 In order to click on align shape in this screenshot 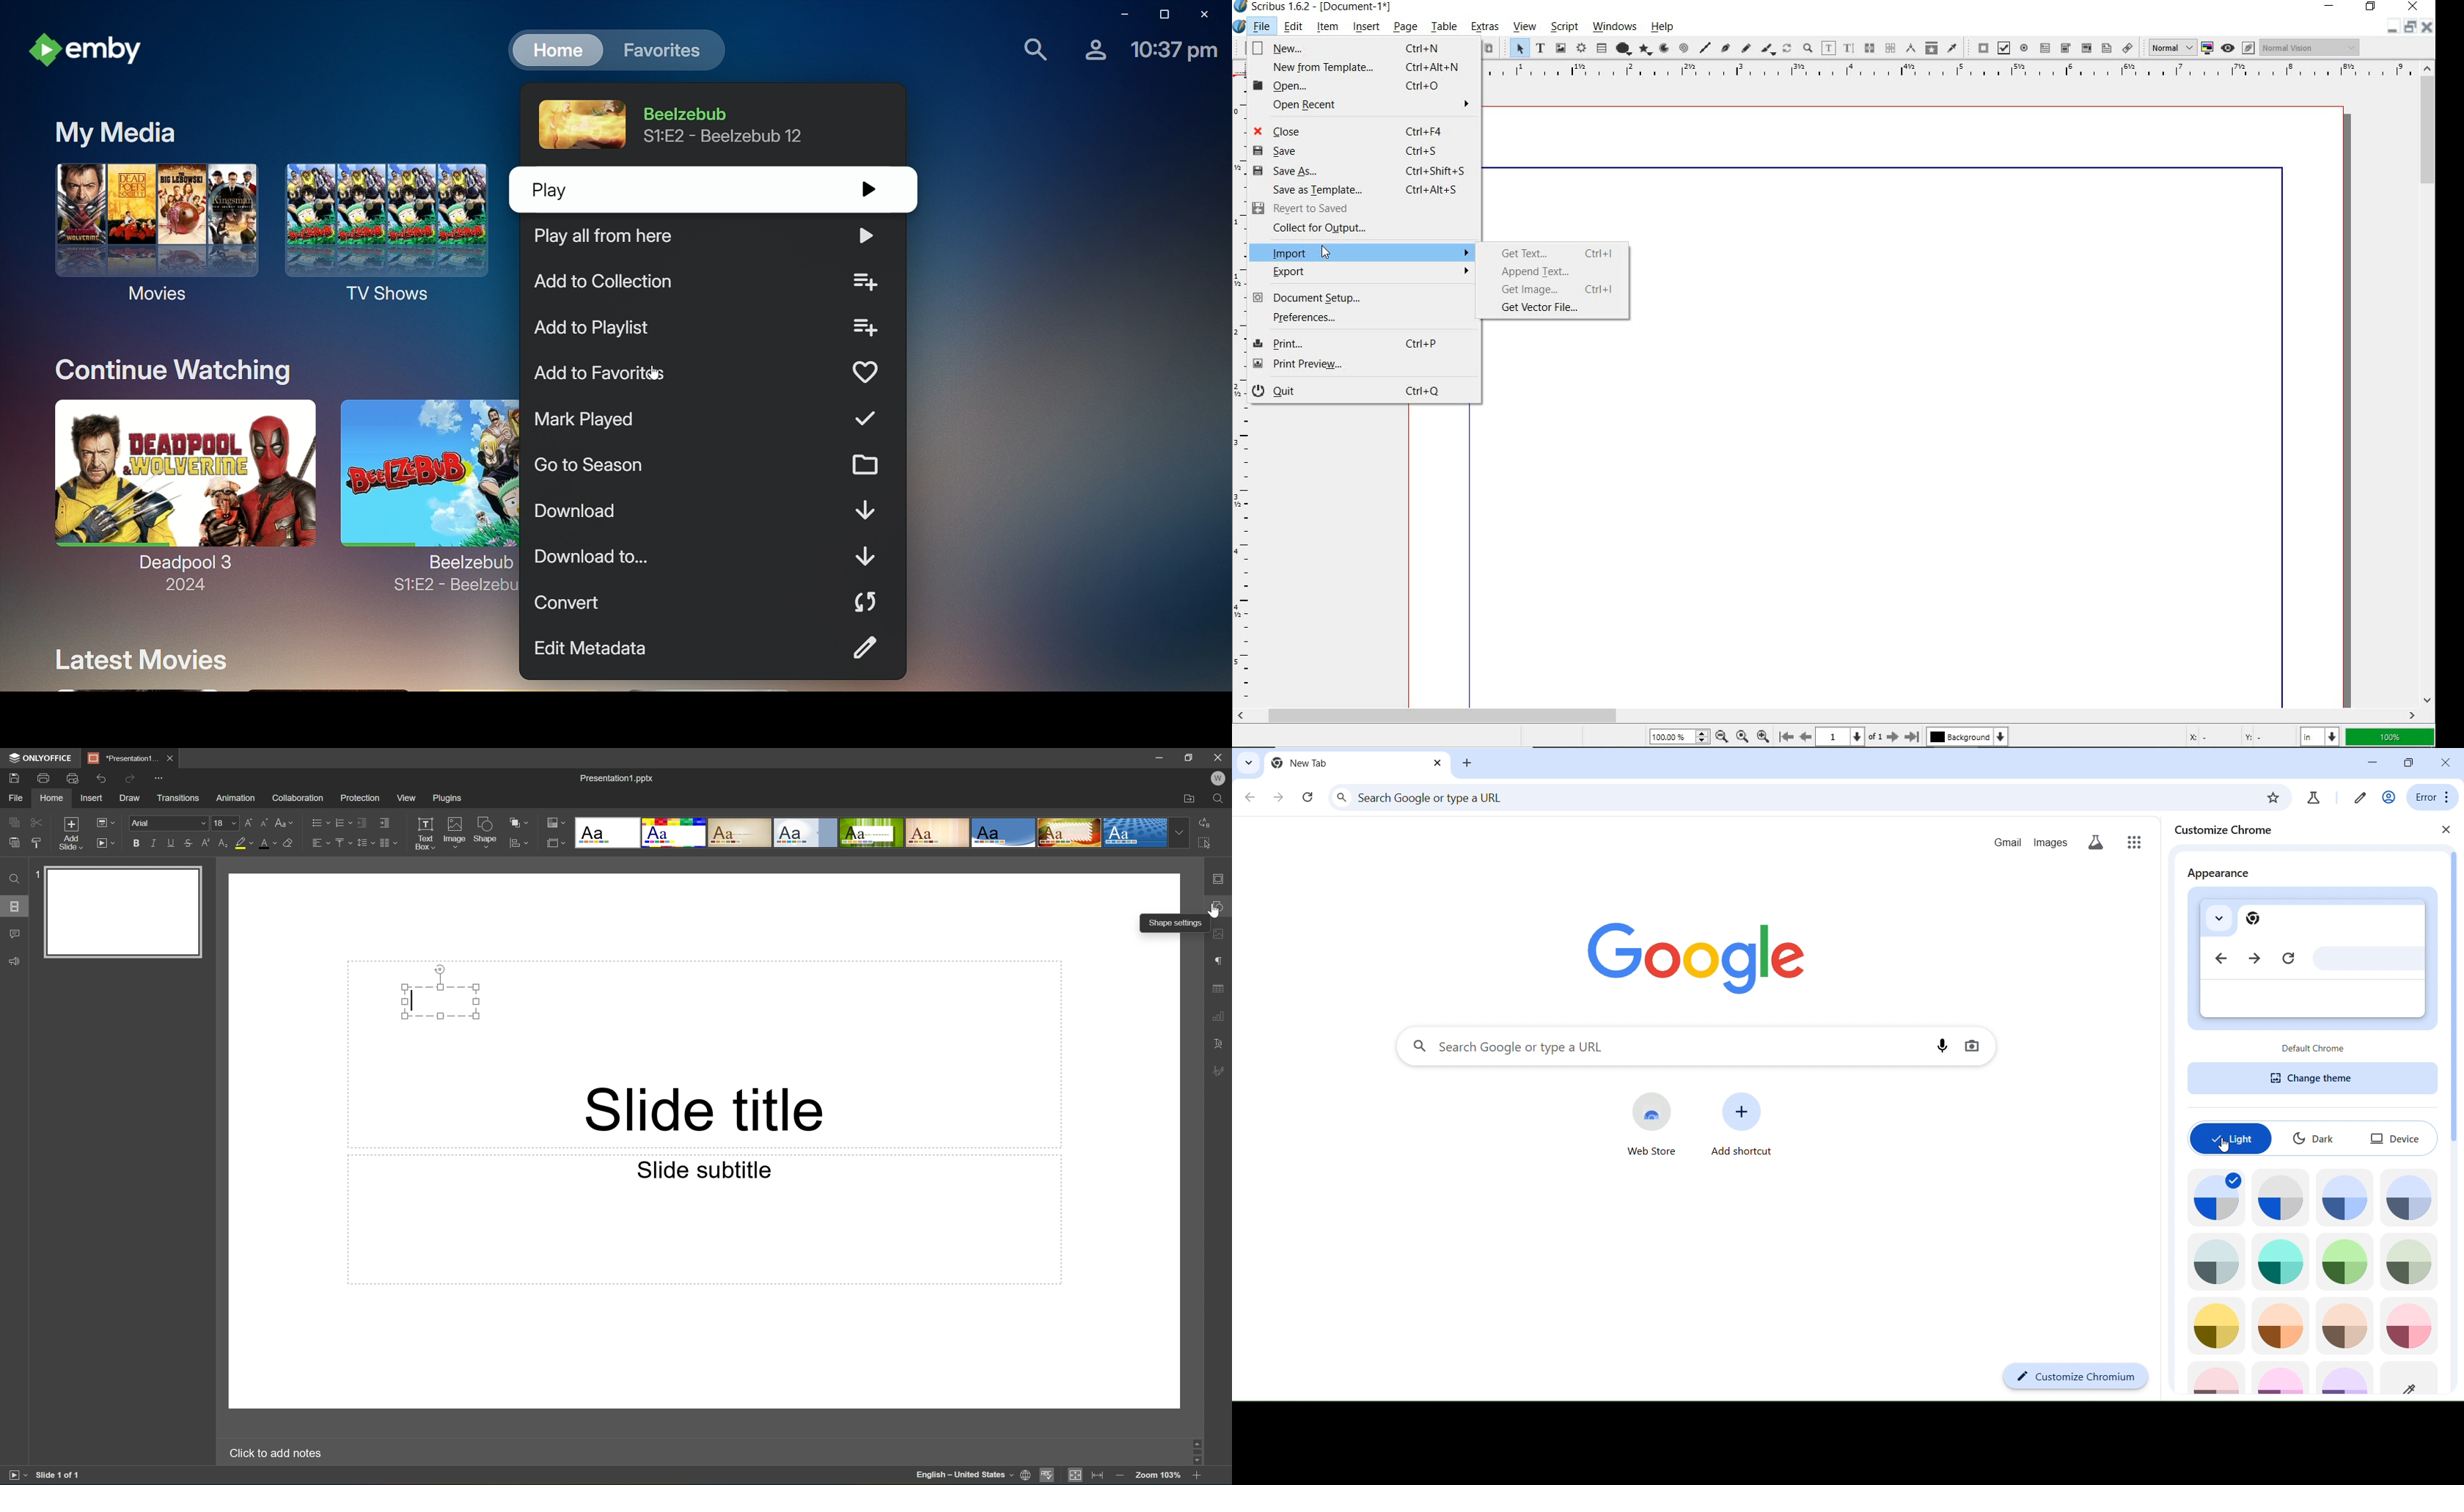, I will do `click(520, 844)`.